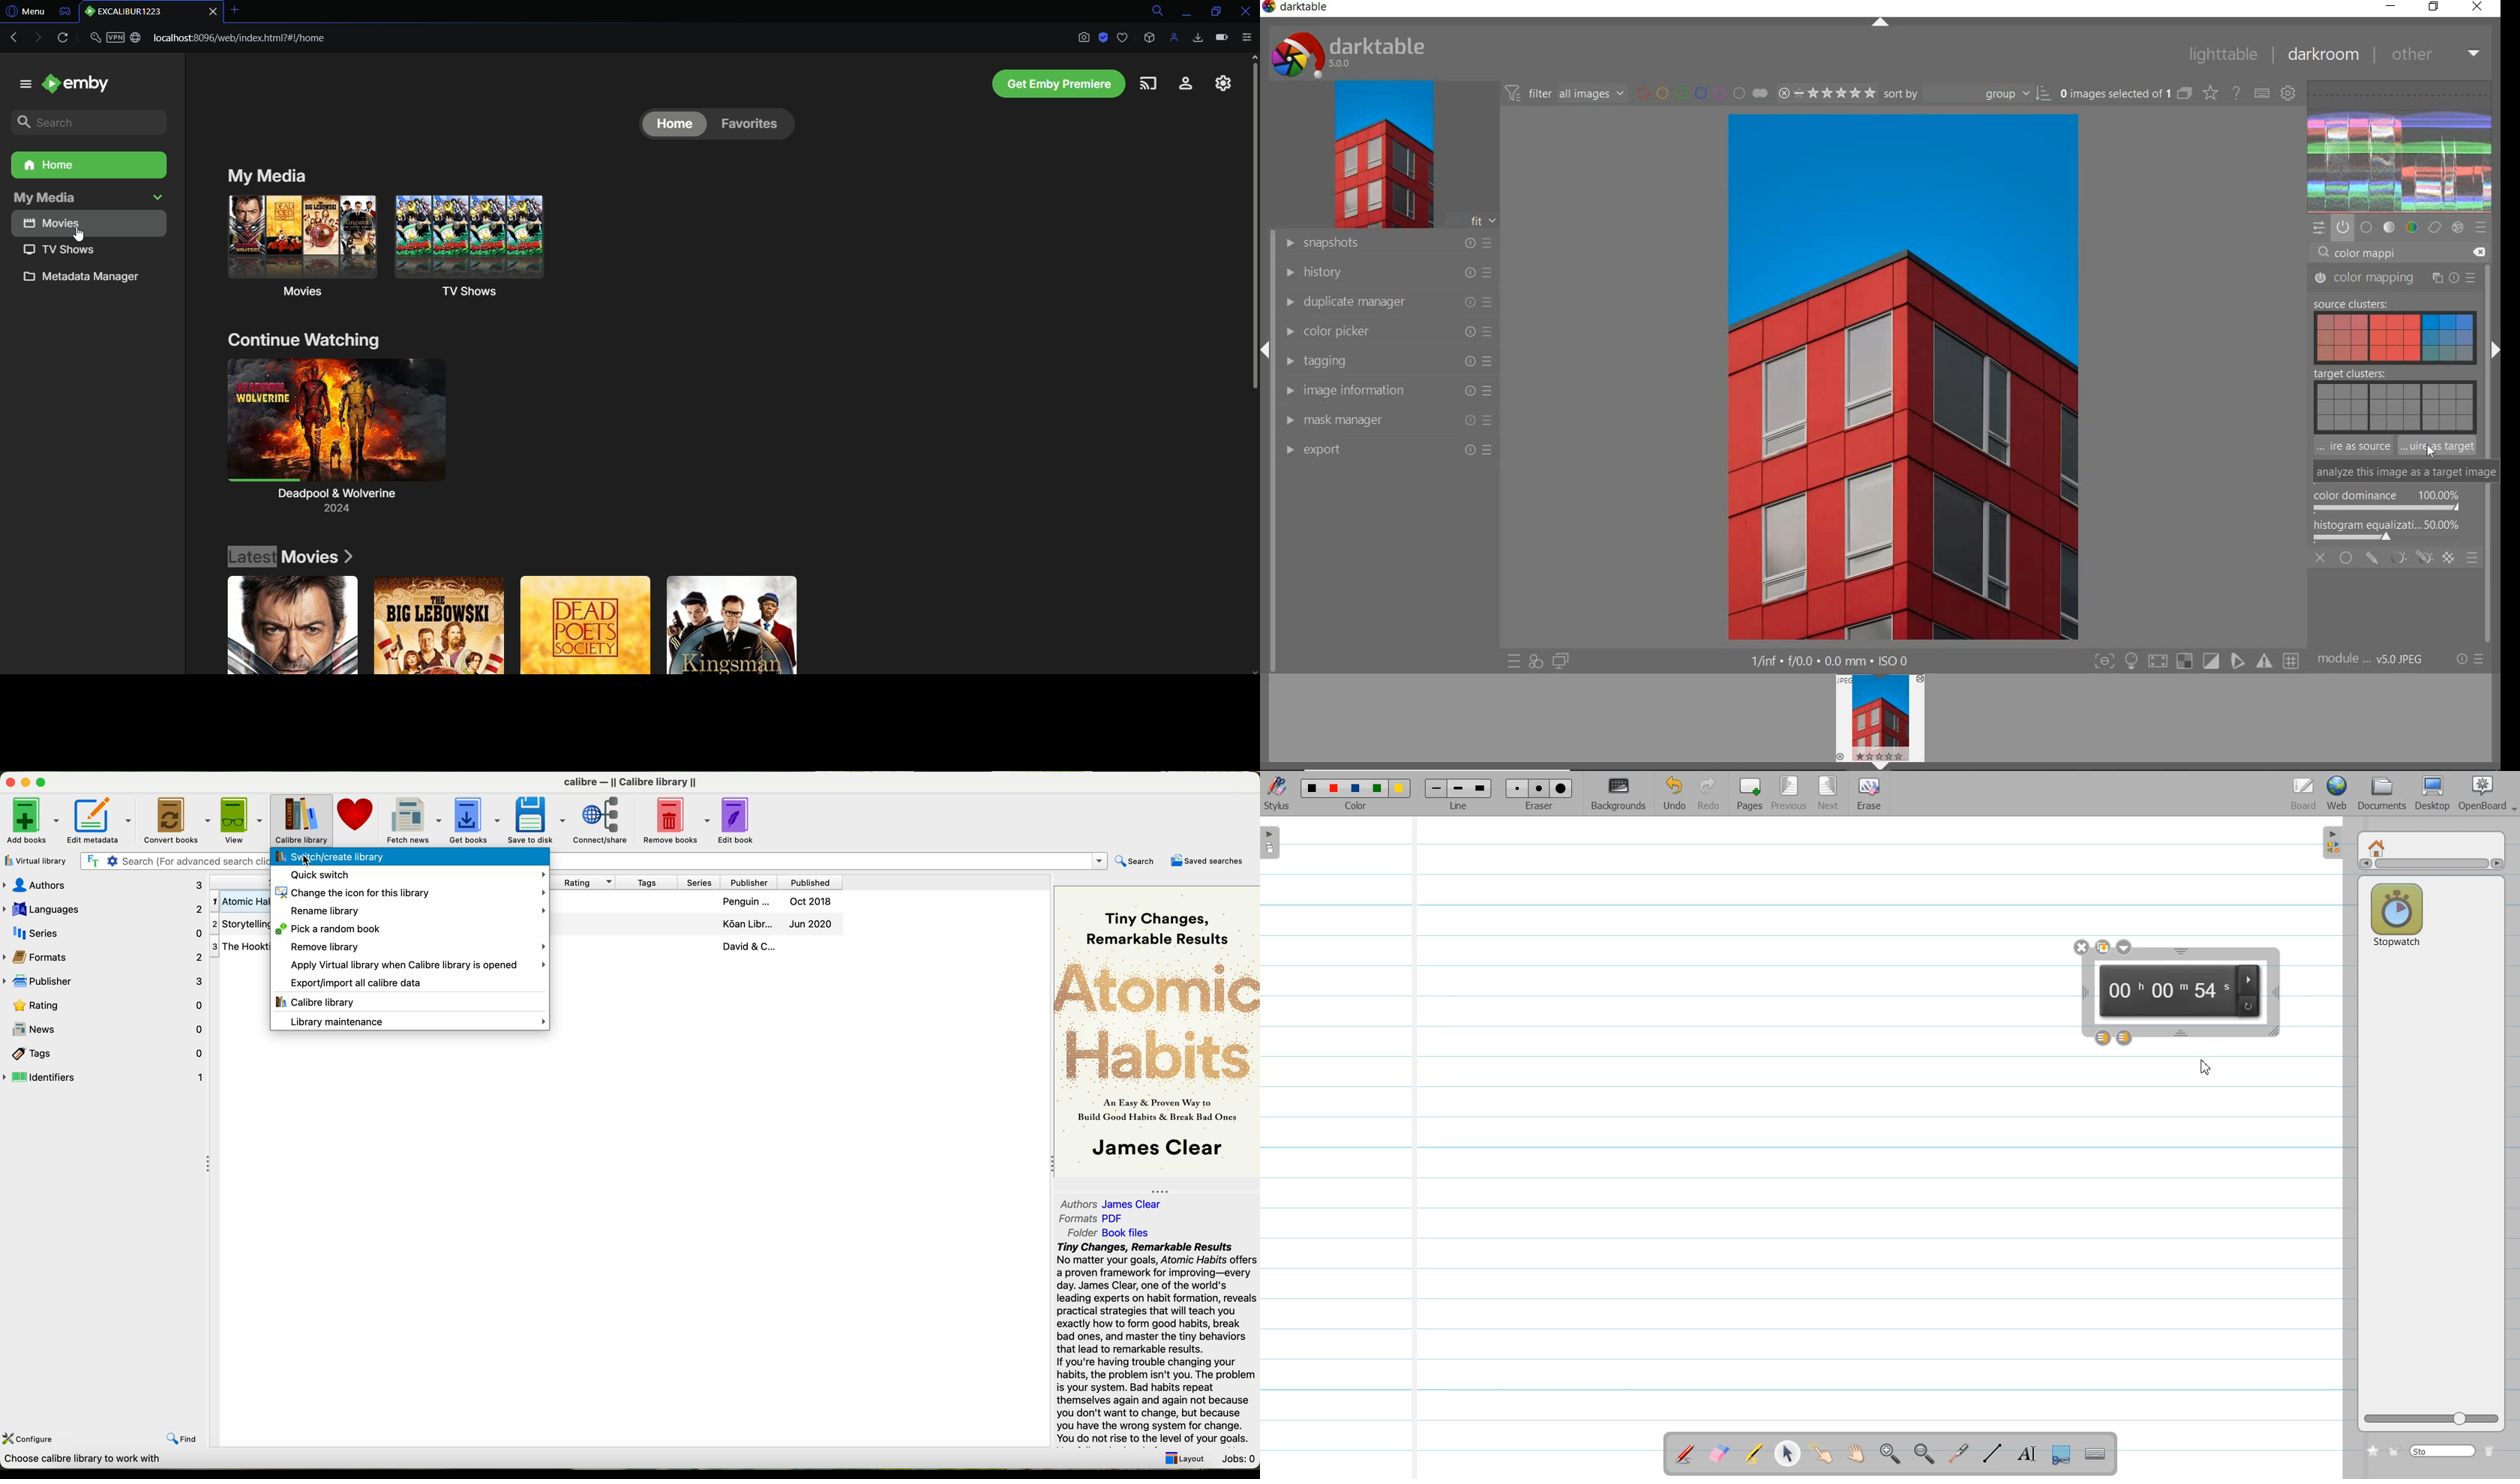 This screenshot has height=1484, width=2520. Describe the element at coordinates (79, 234) in the screenshot. I see `cursor` at that location.